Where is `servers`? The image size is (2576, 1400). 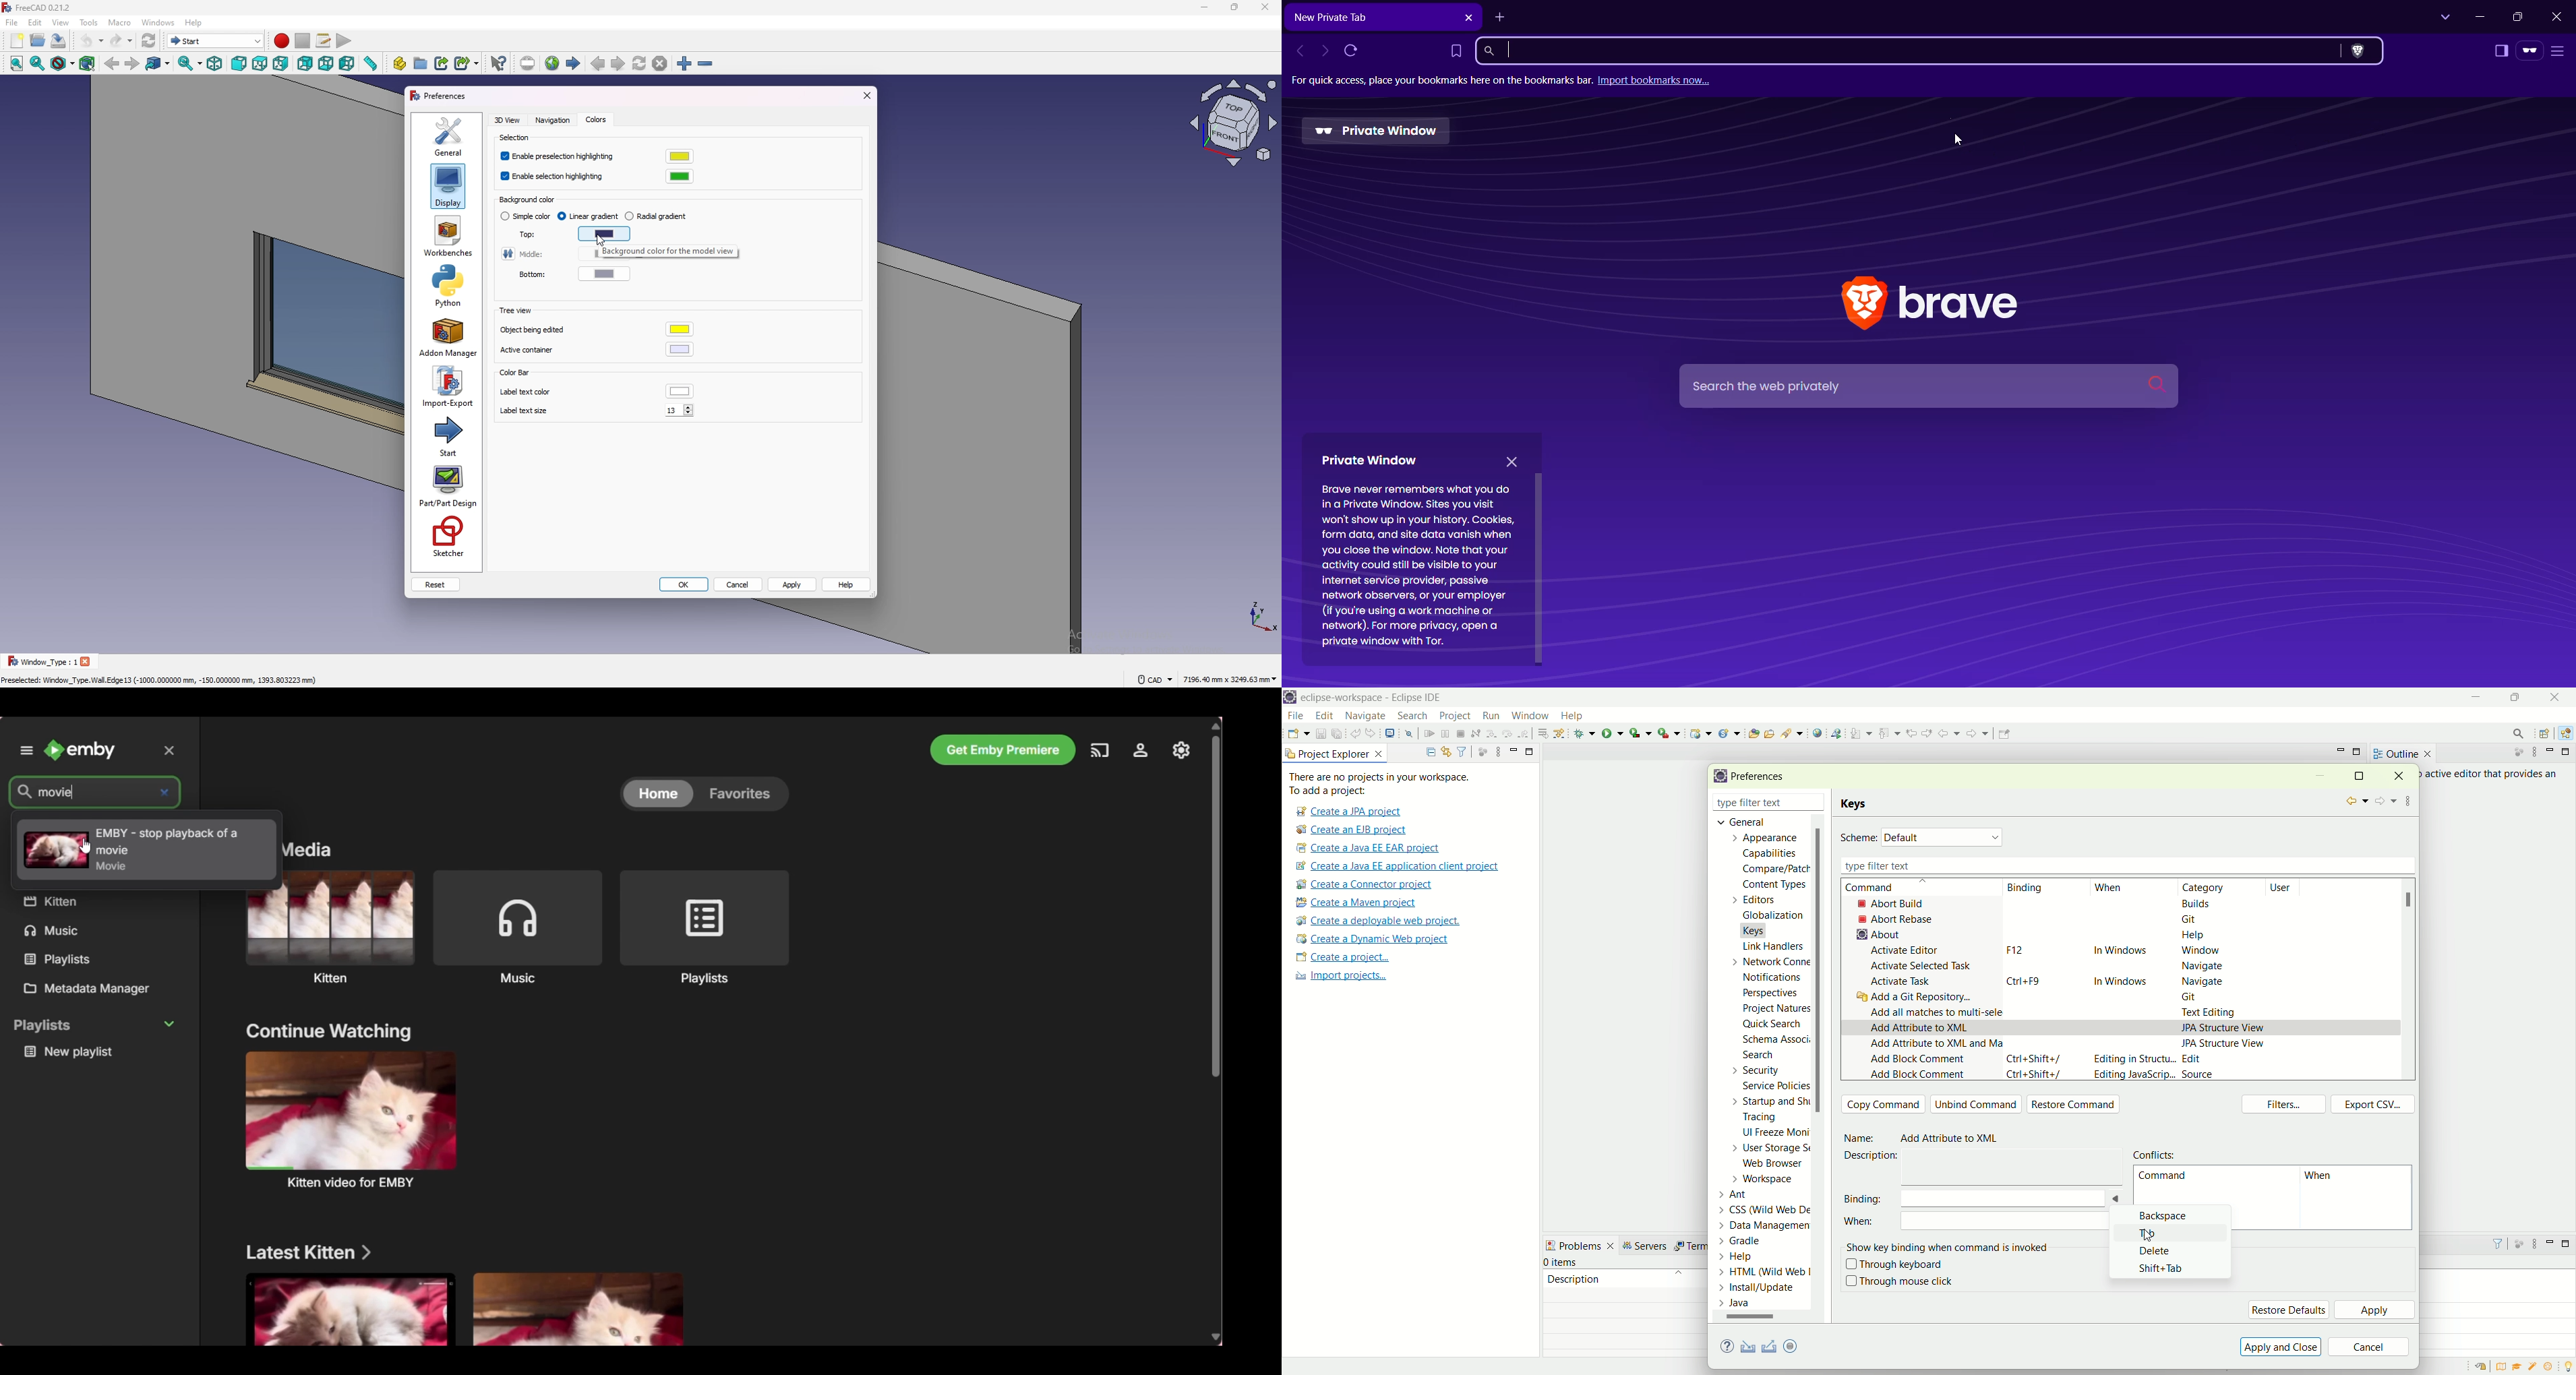
servers is located at coordinates (1648, 1246).